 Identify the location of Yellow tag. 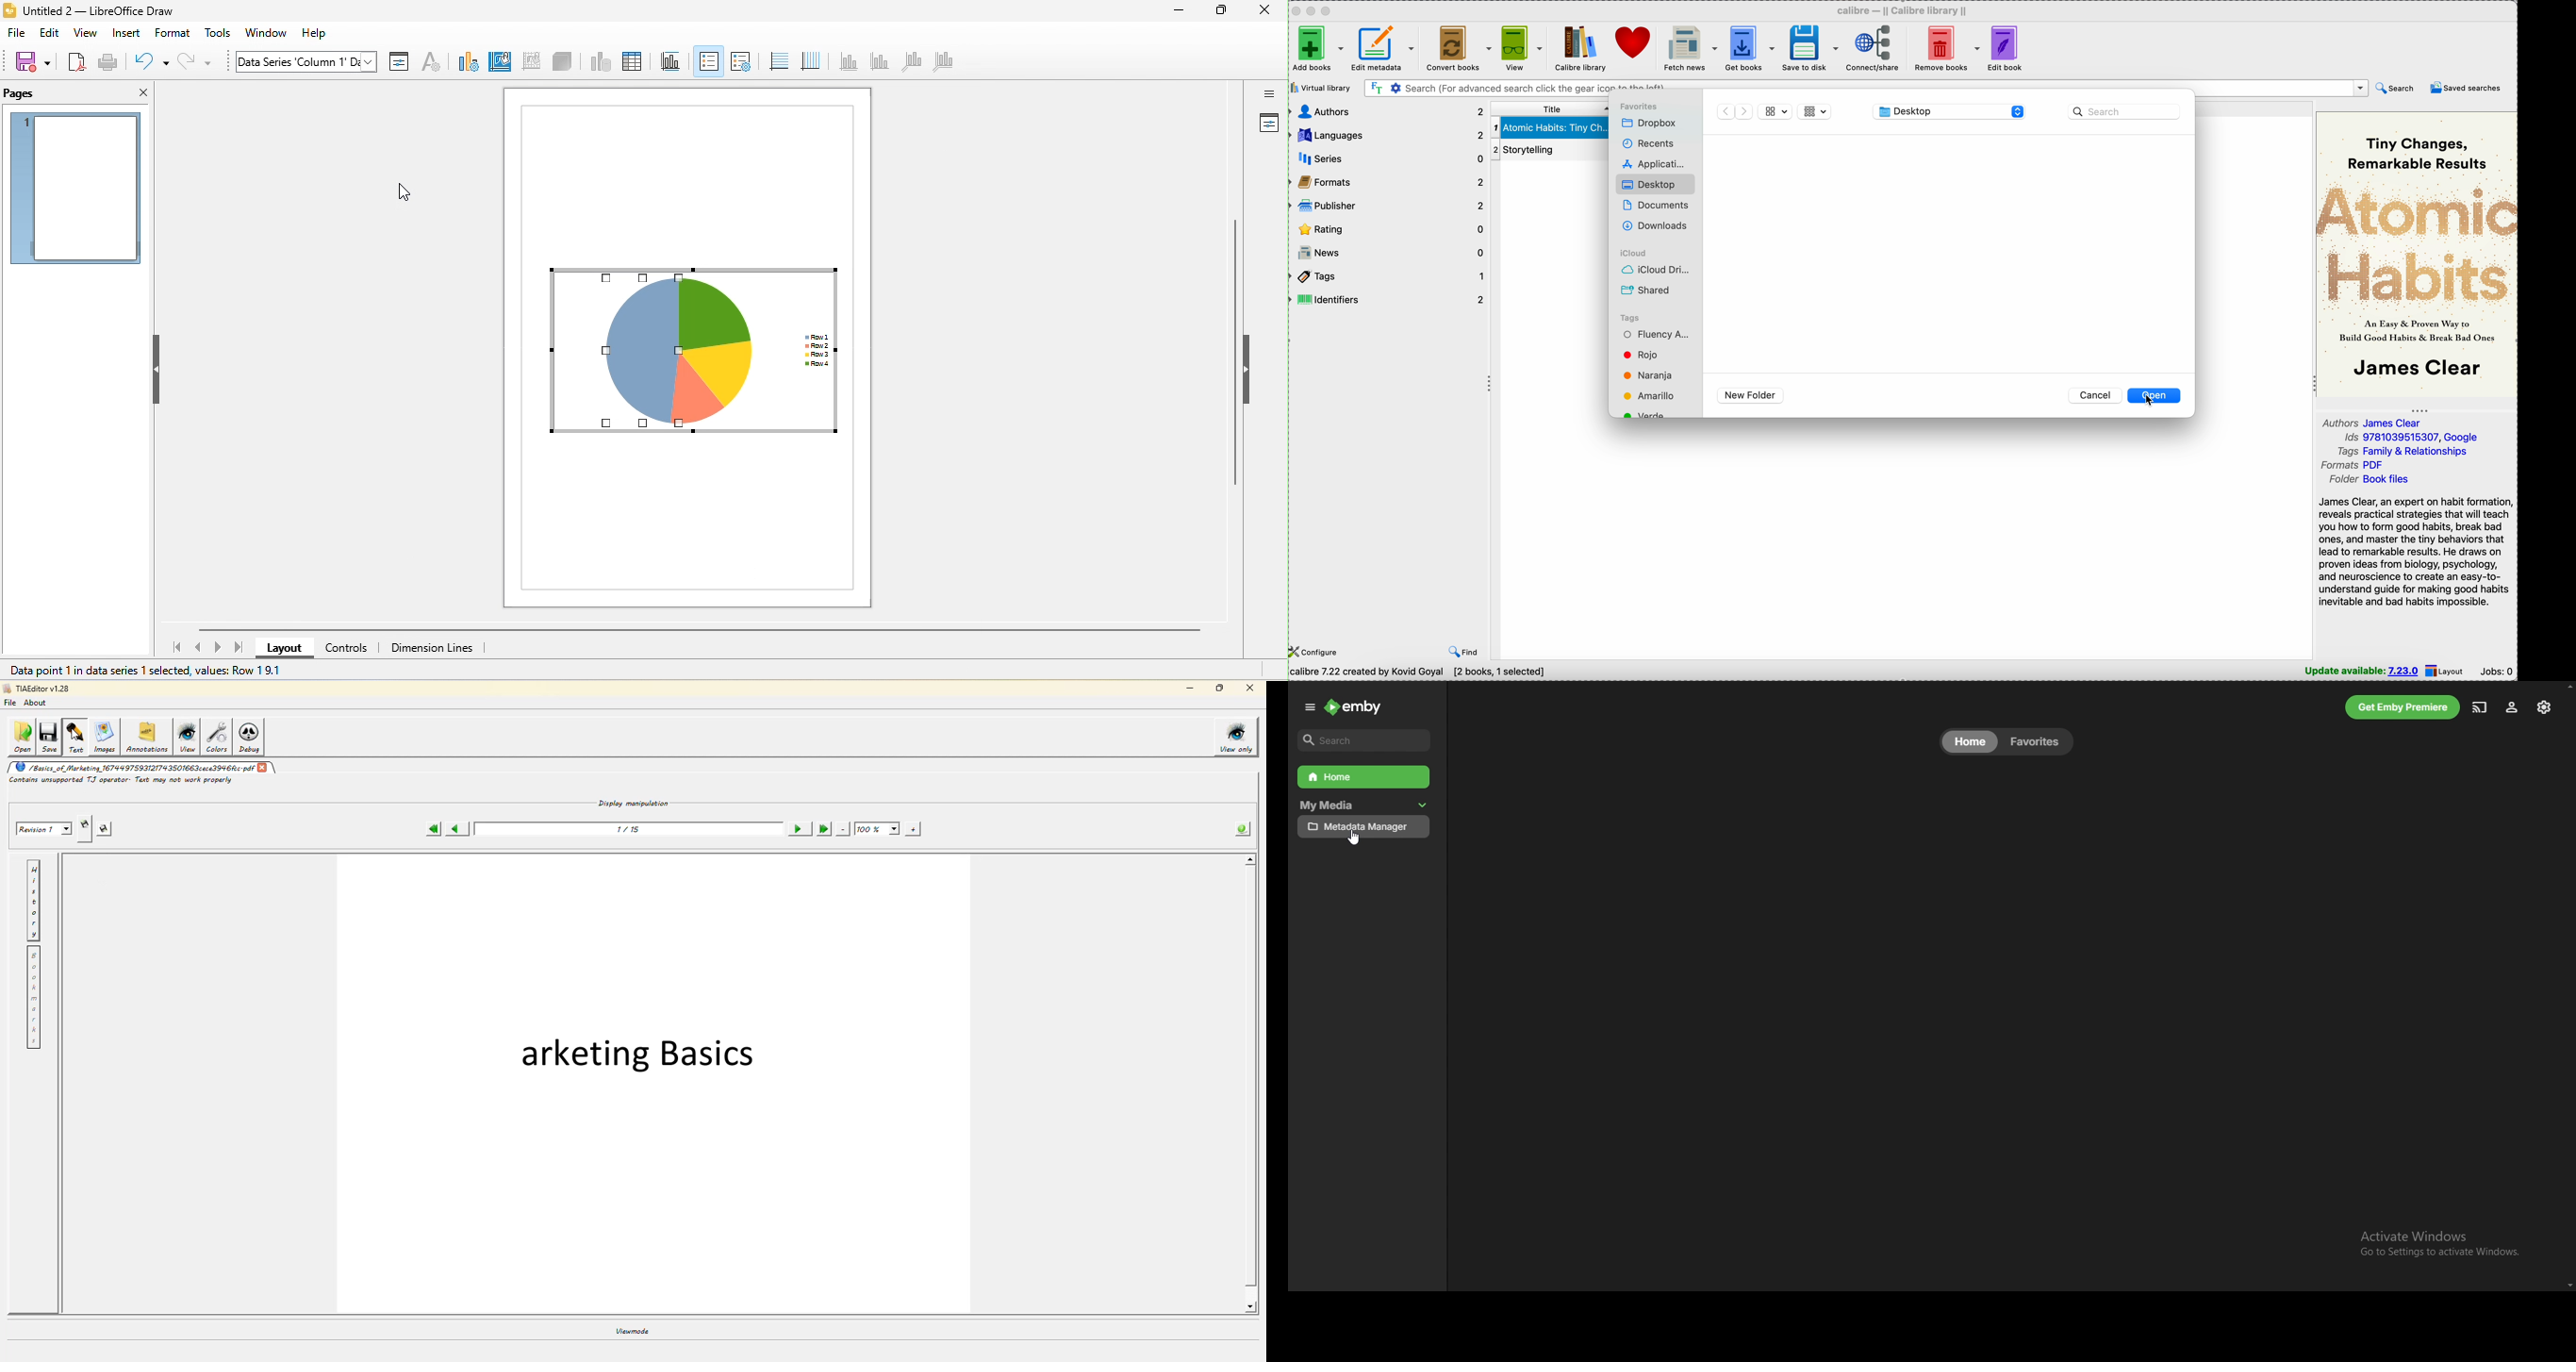
(1648, 398).